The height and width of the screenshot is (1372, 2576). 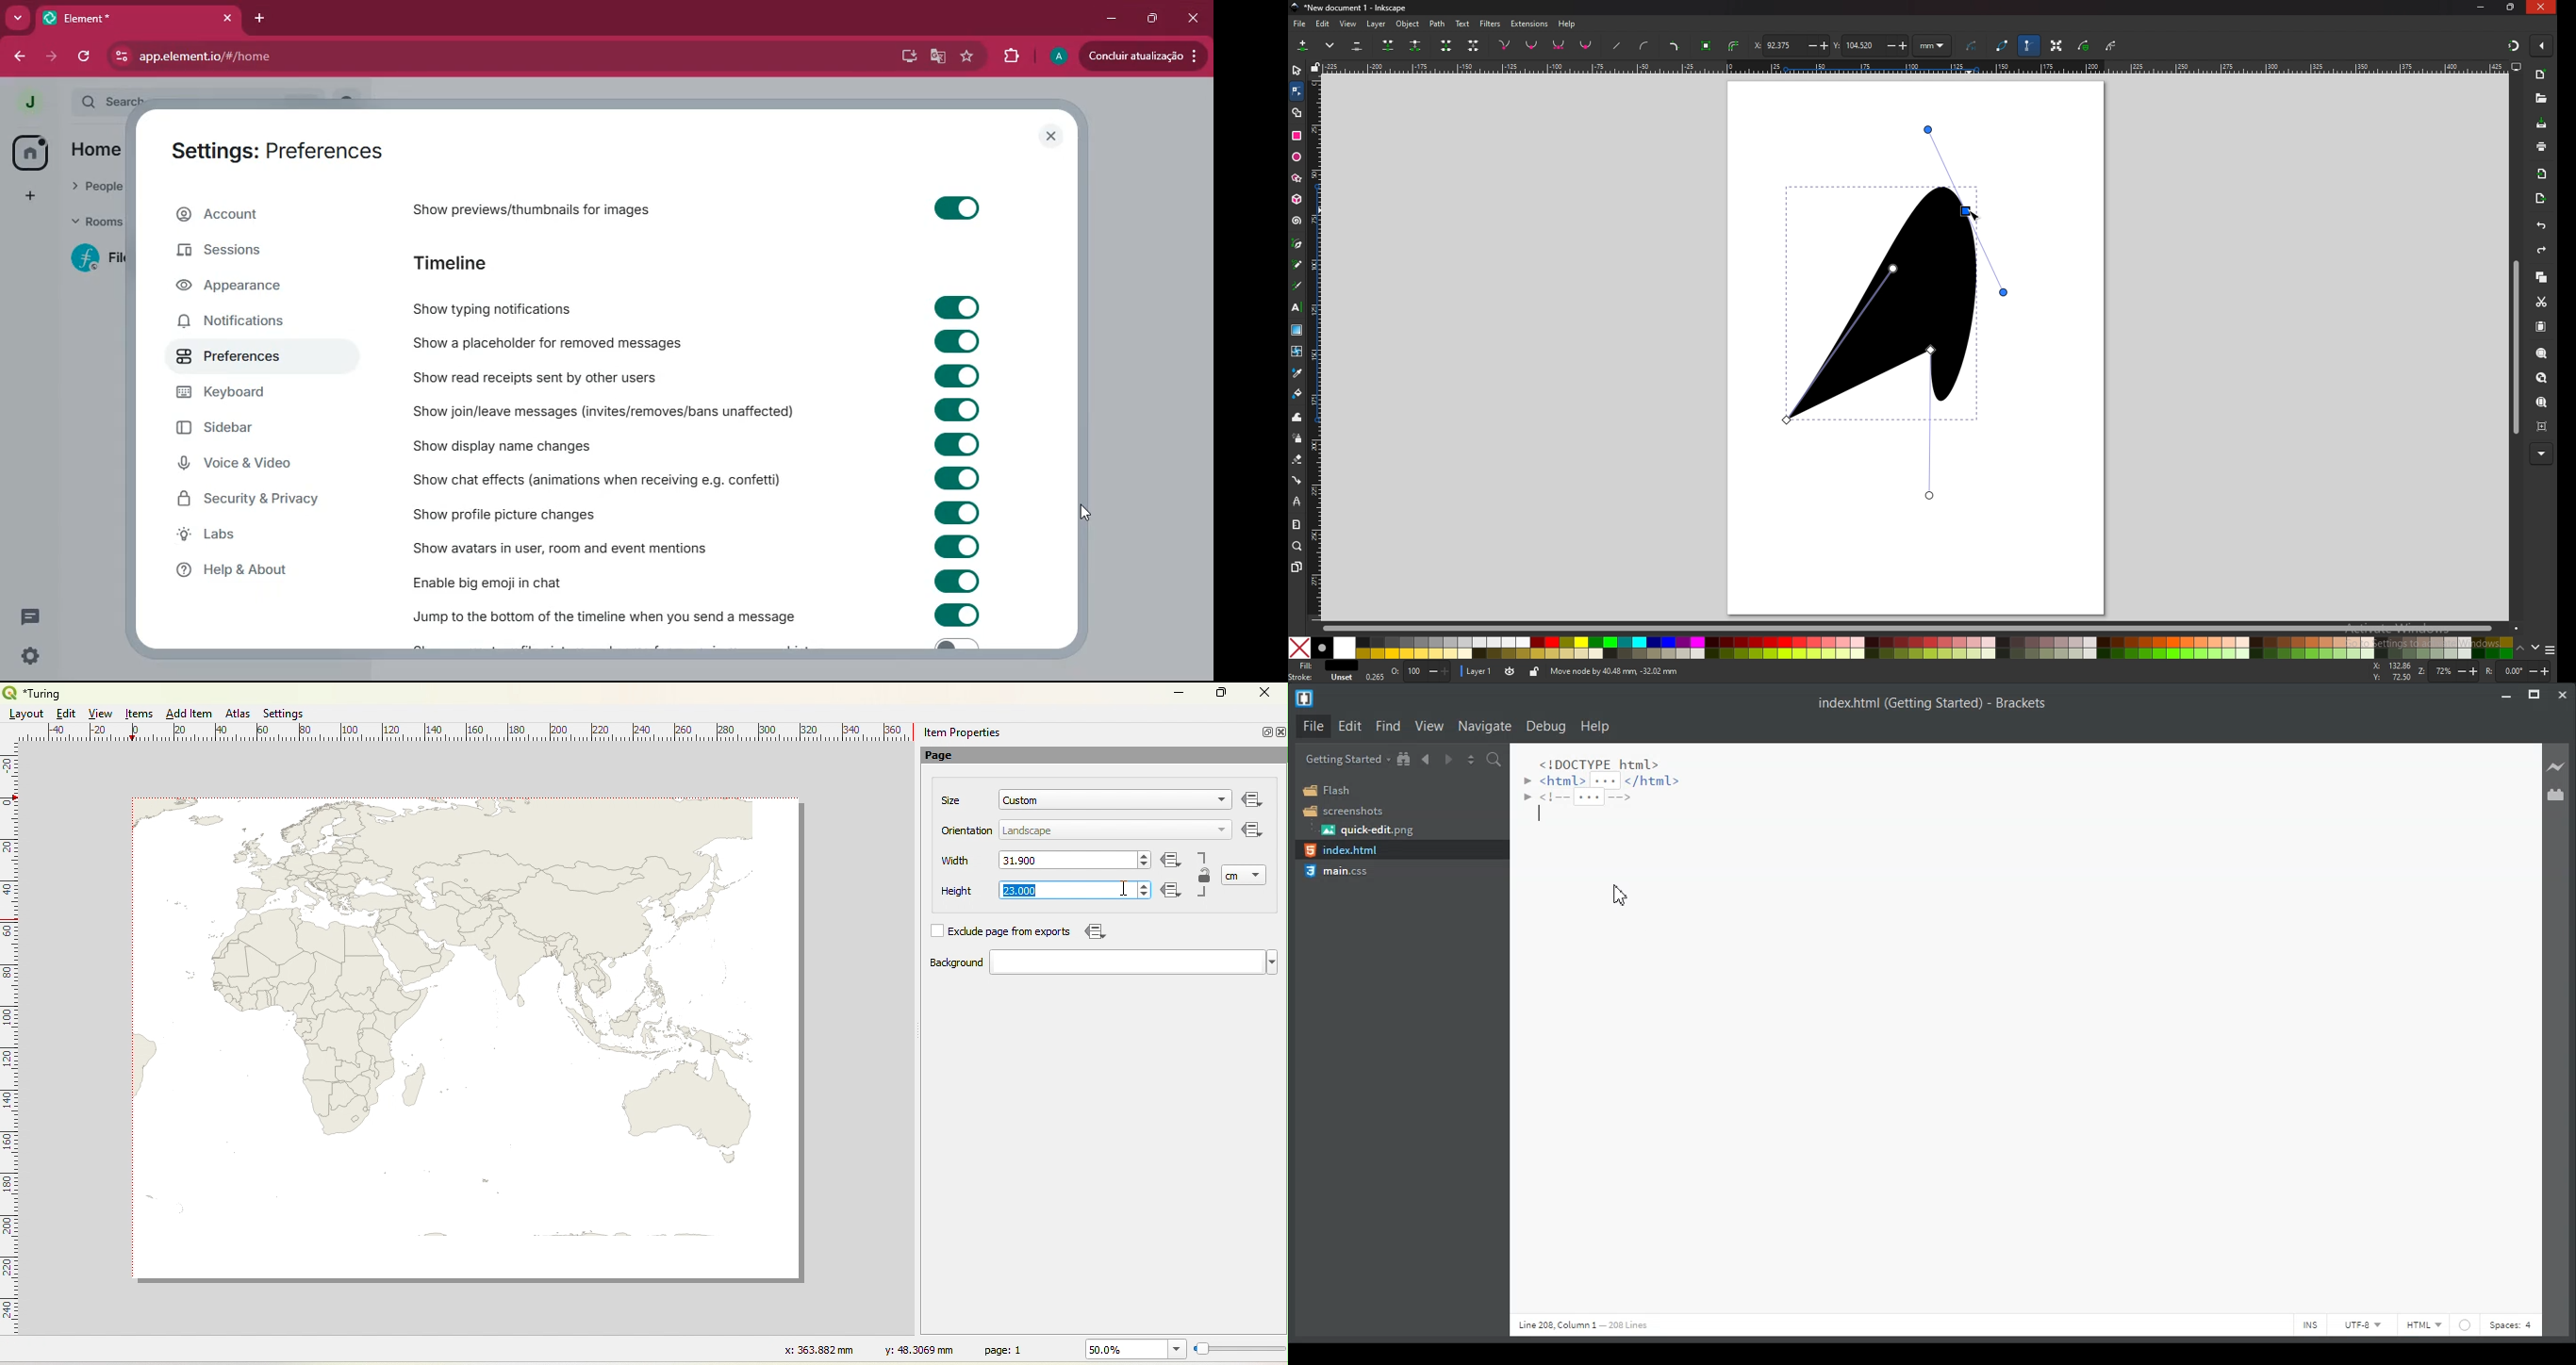 What do you see at coordinates (1585, 1325) in the screenshot?
I see `line 208 column 1 208 lines` at bounding box center [1585, 1325].